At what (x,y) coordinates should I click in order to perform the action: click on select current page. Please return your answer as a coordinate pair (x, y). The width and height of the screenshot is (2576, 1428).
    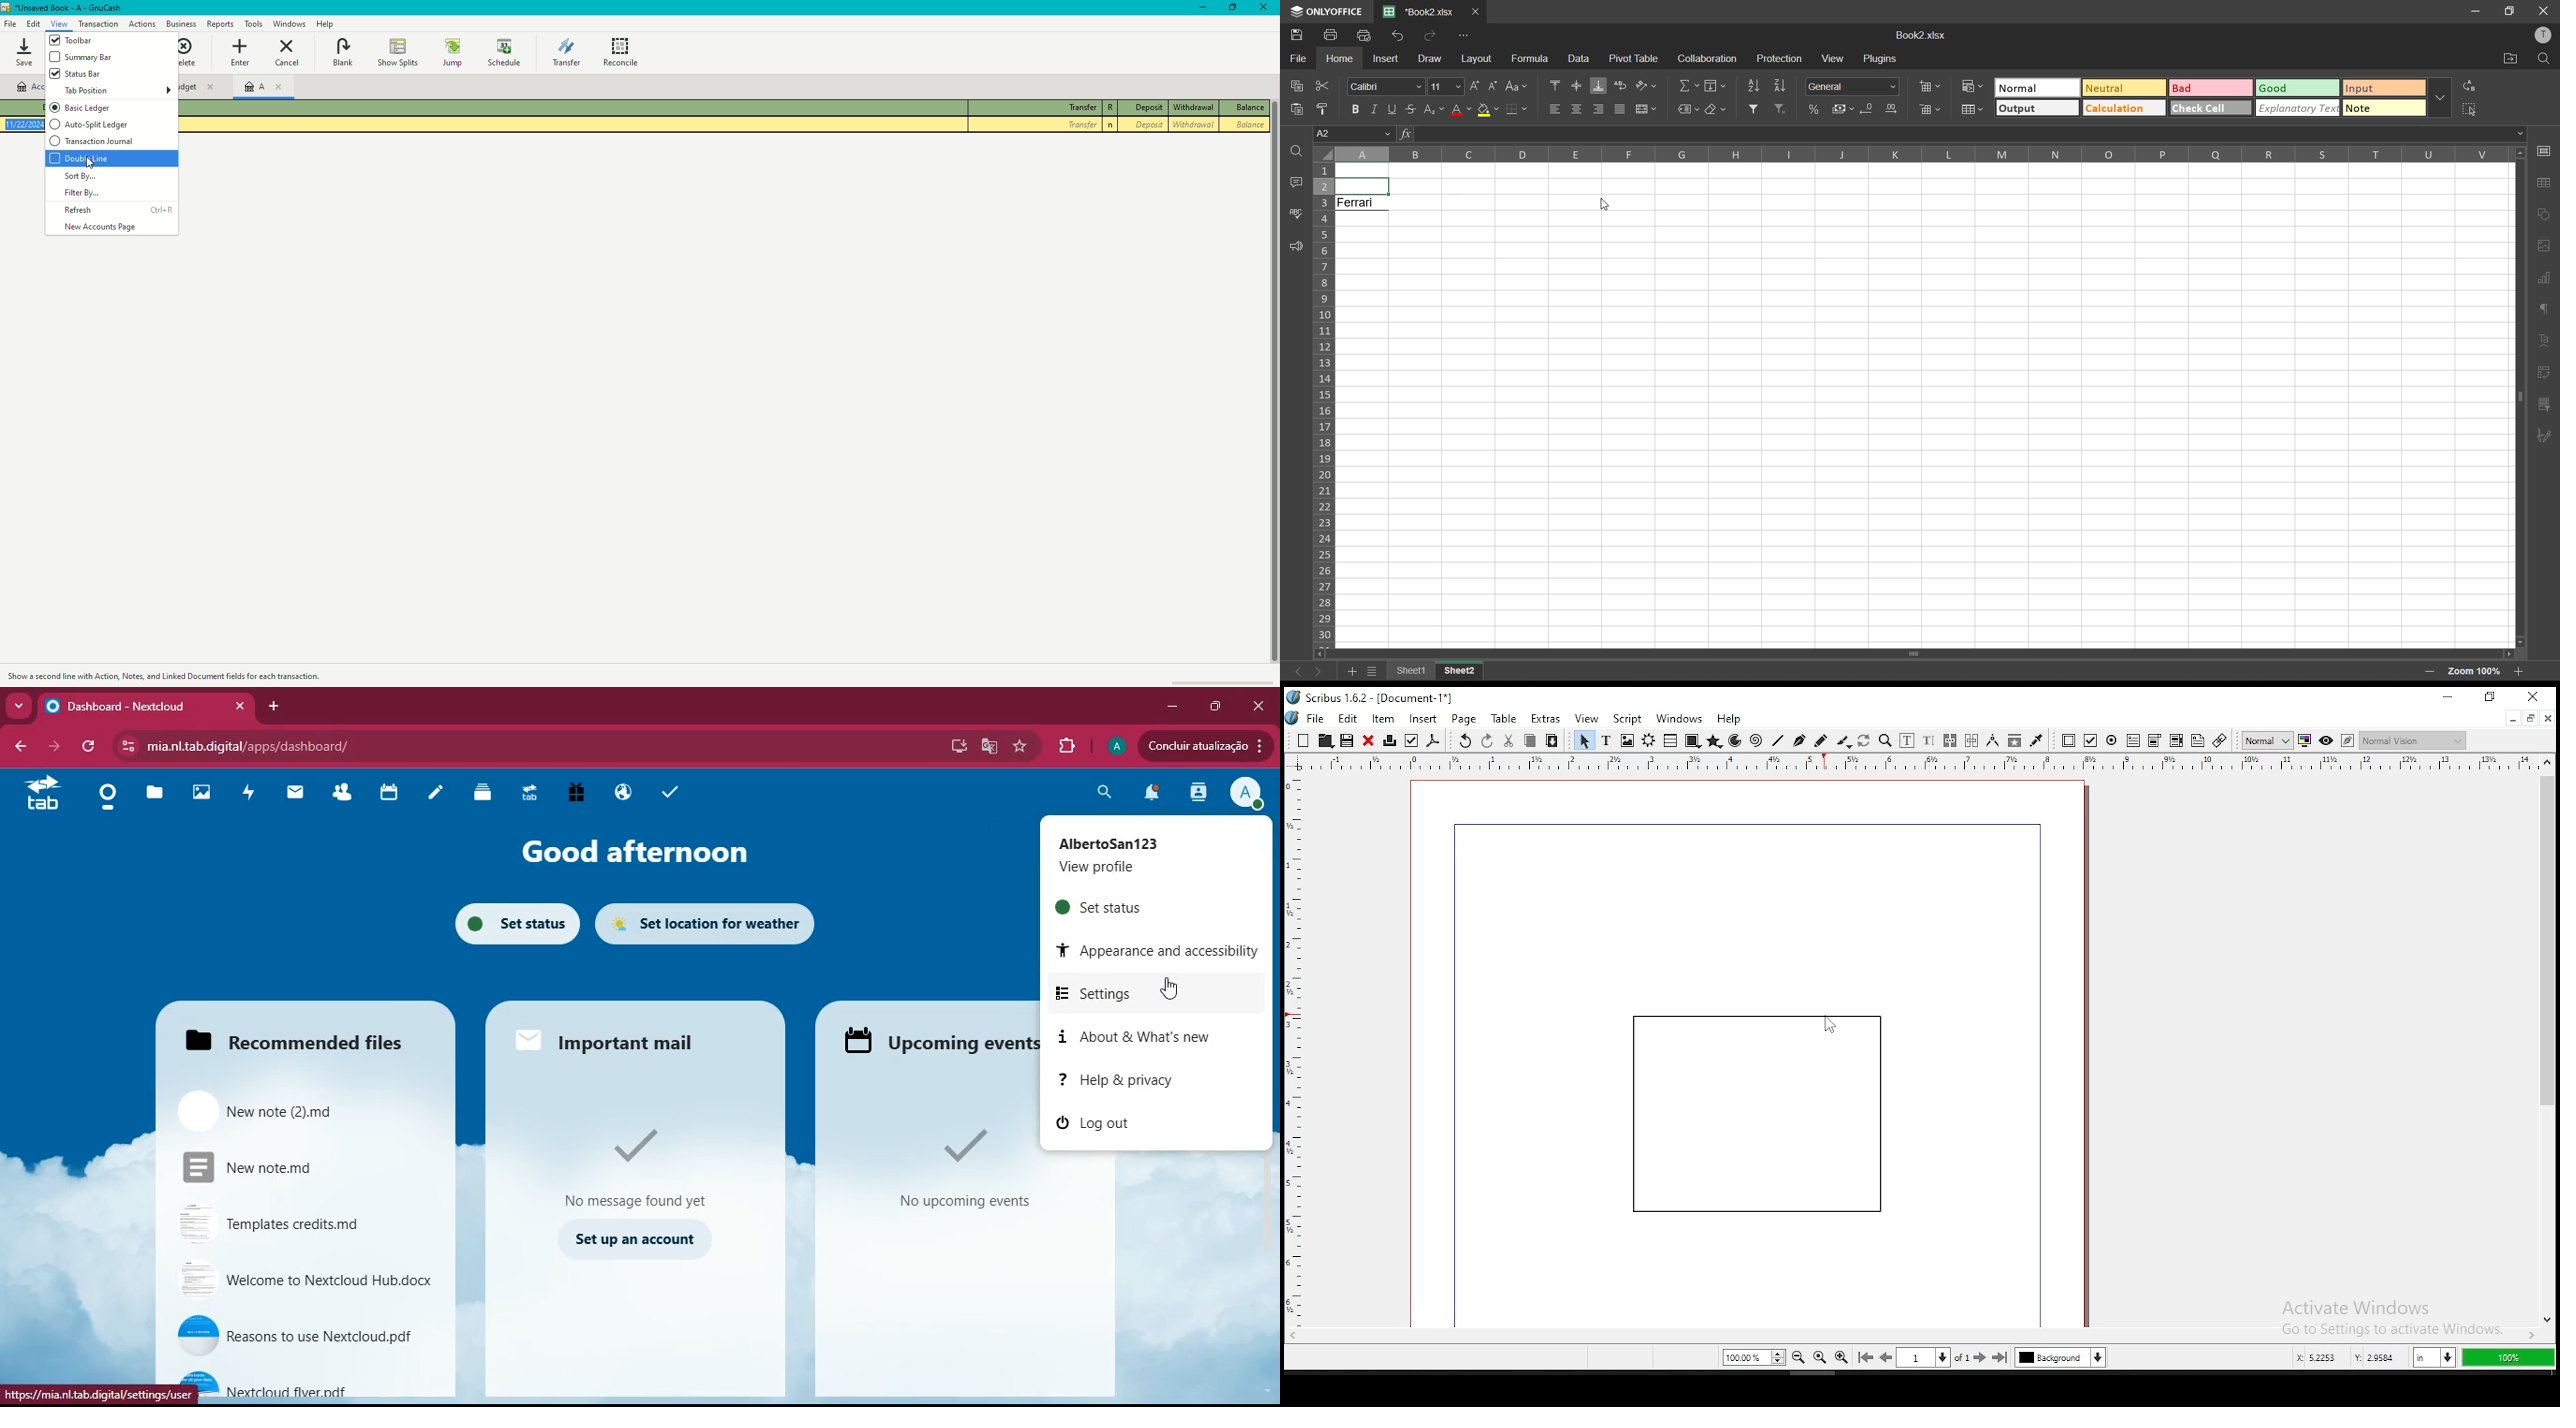
    Looking at the image, I should click on (1923, 1357).